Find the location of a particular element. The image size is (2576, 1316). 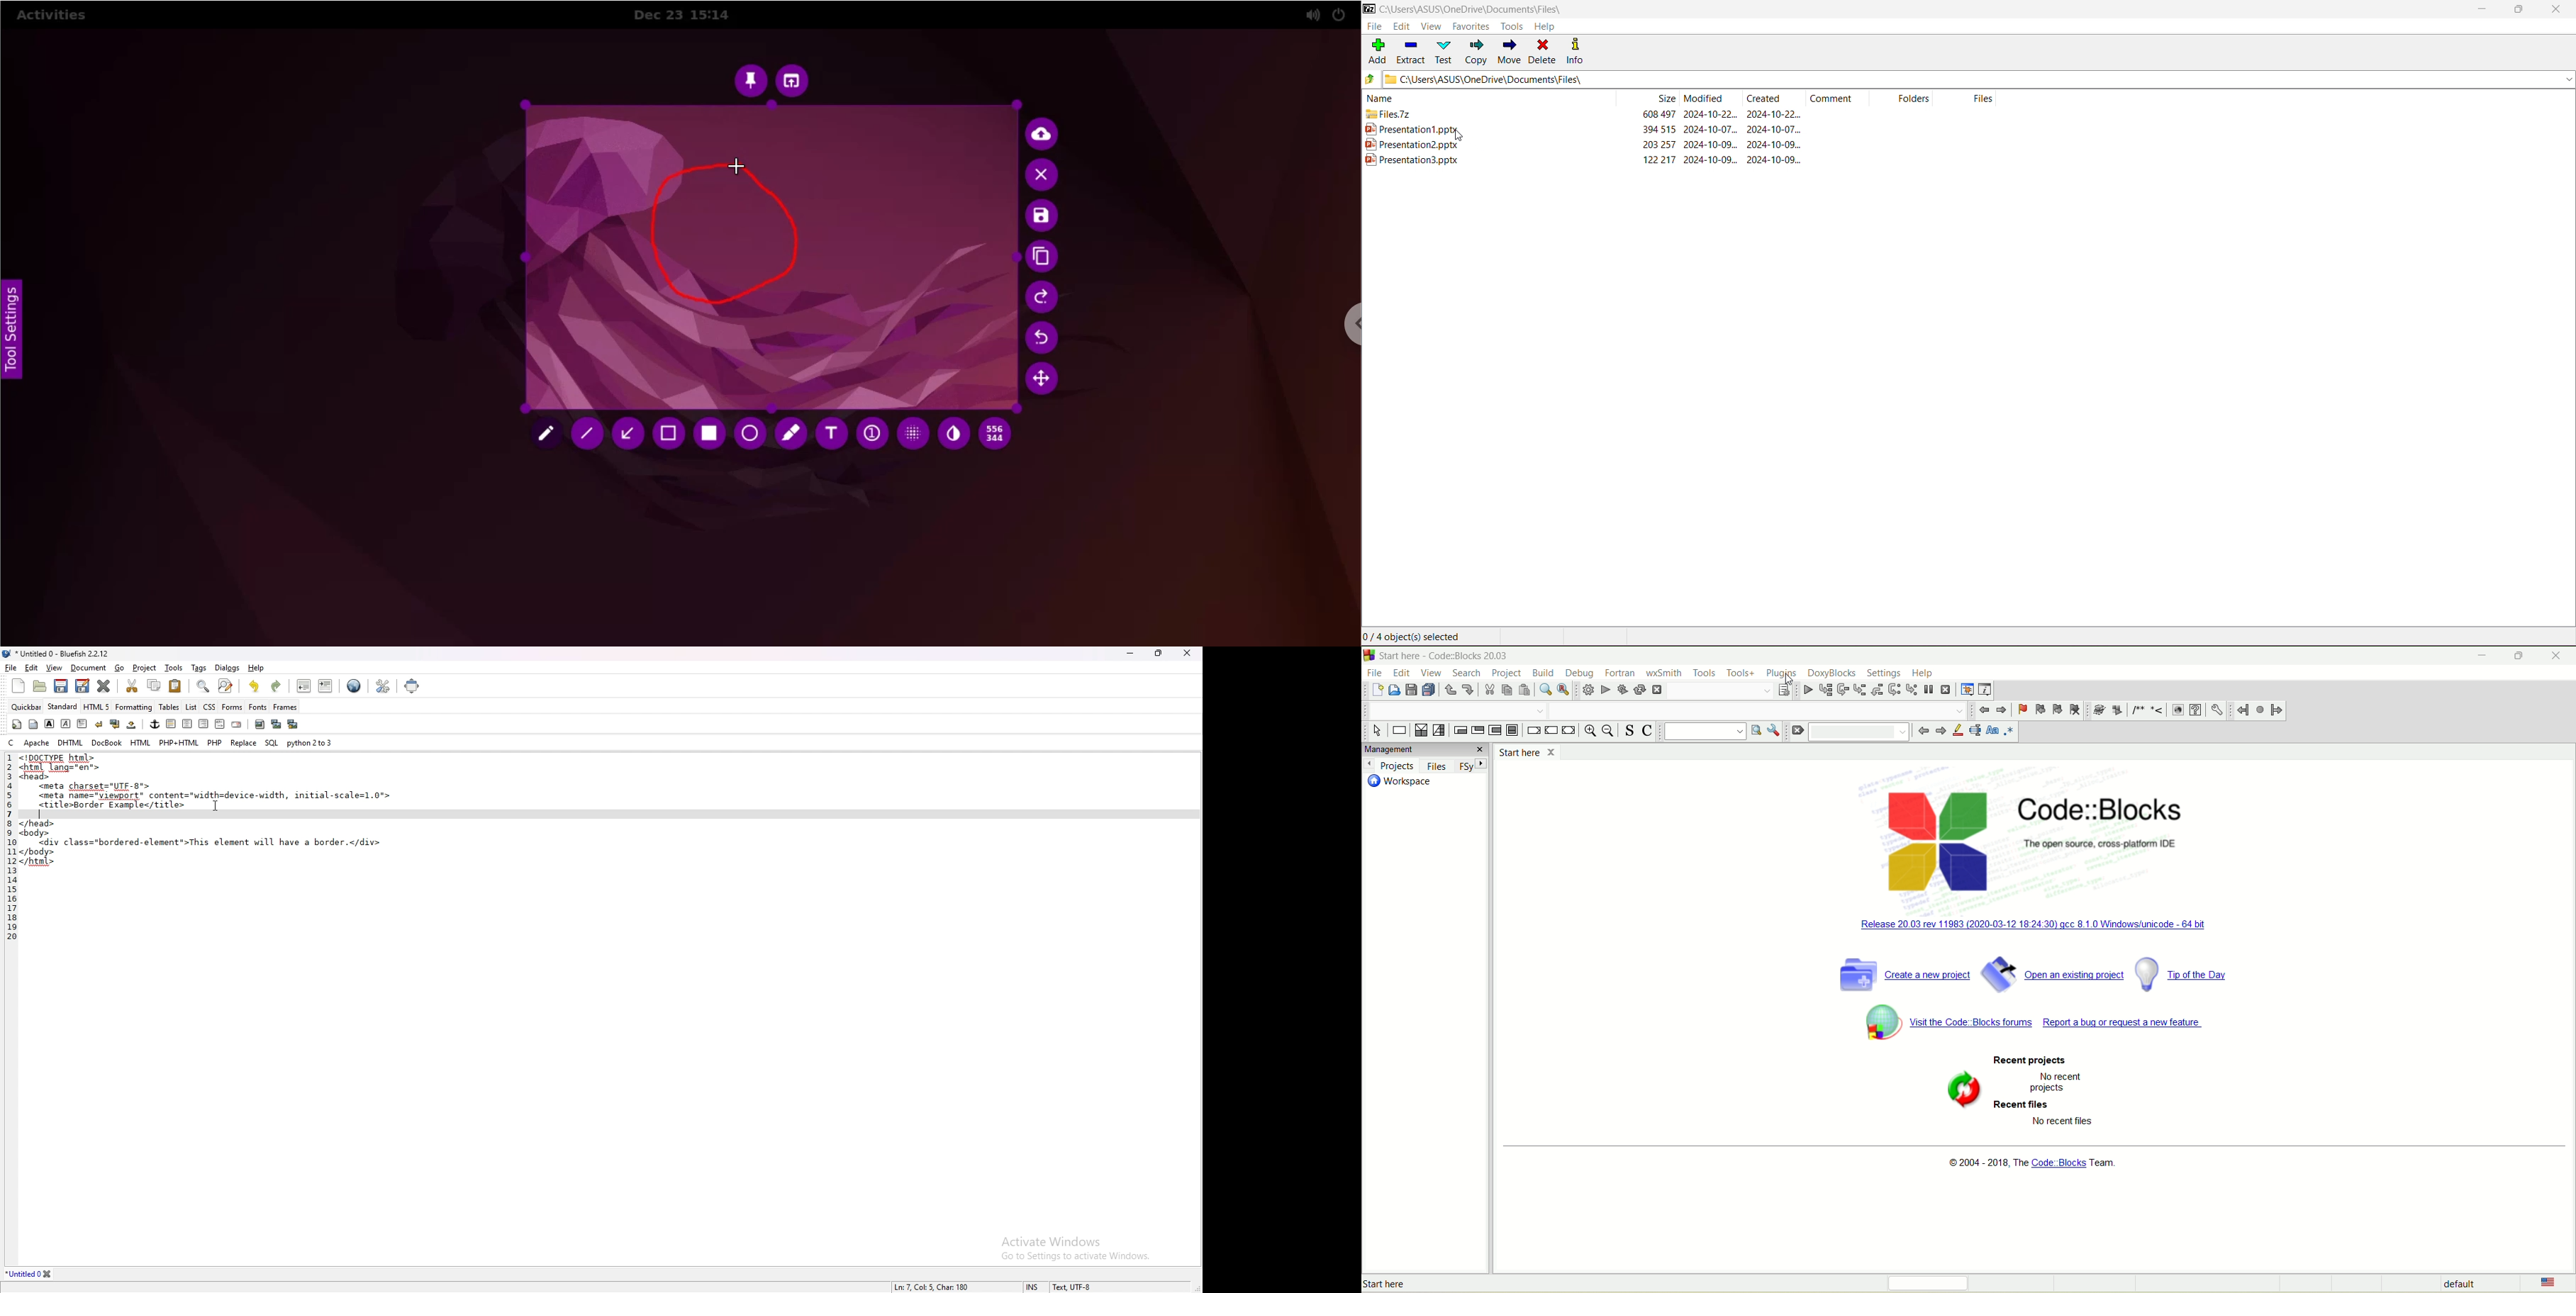

list is located at coordinates (191, 707).